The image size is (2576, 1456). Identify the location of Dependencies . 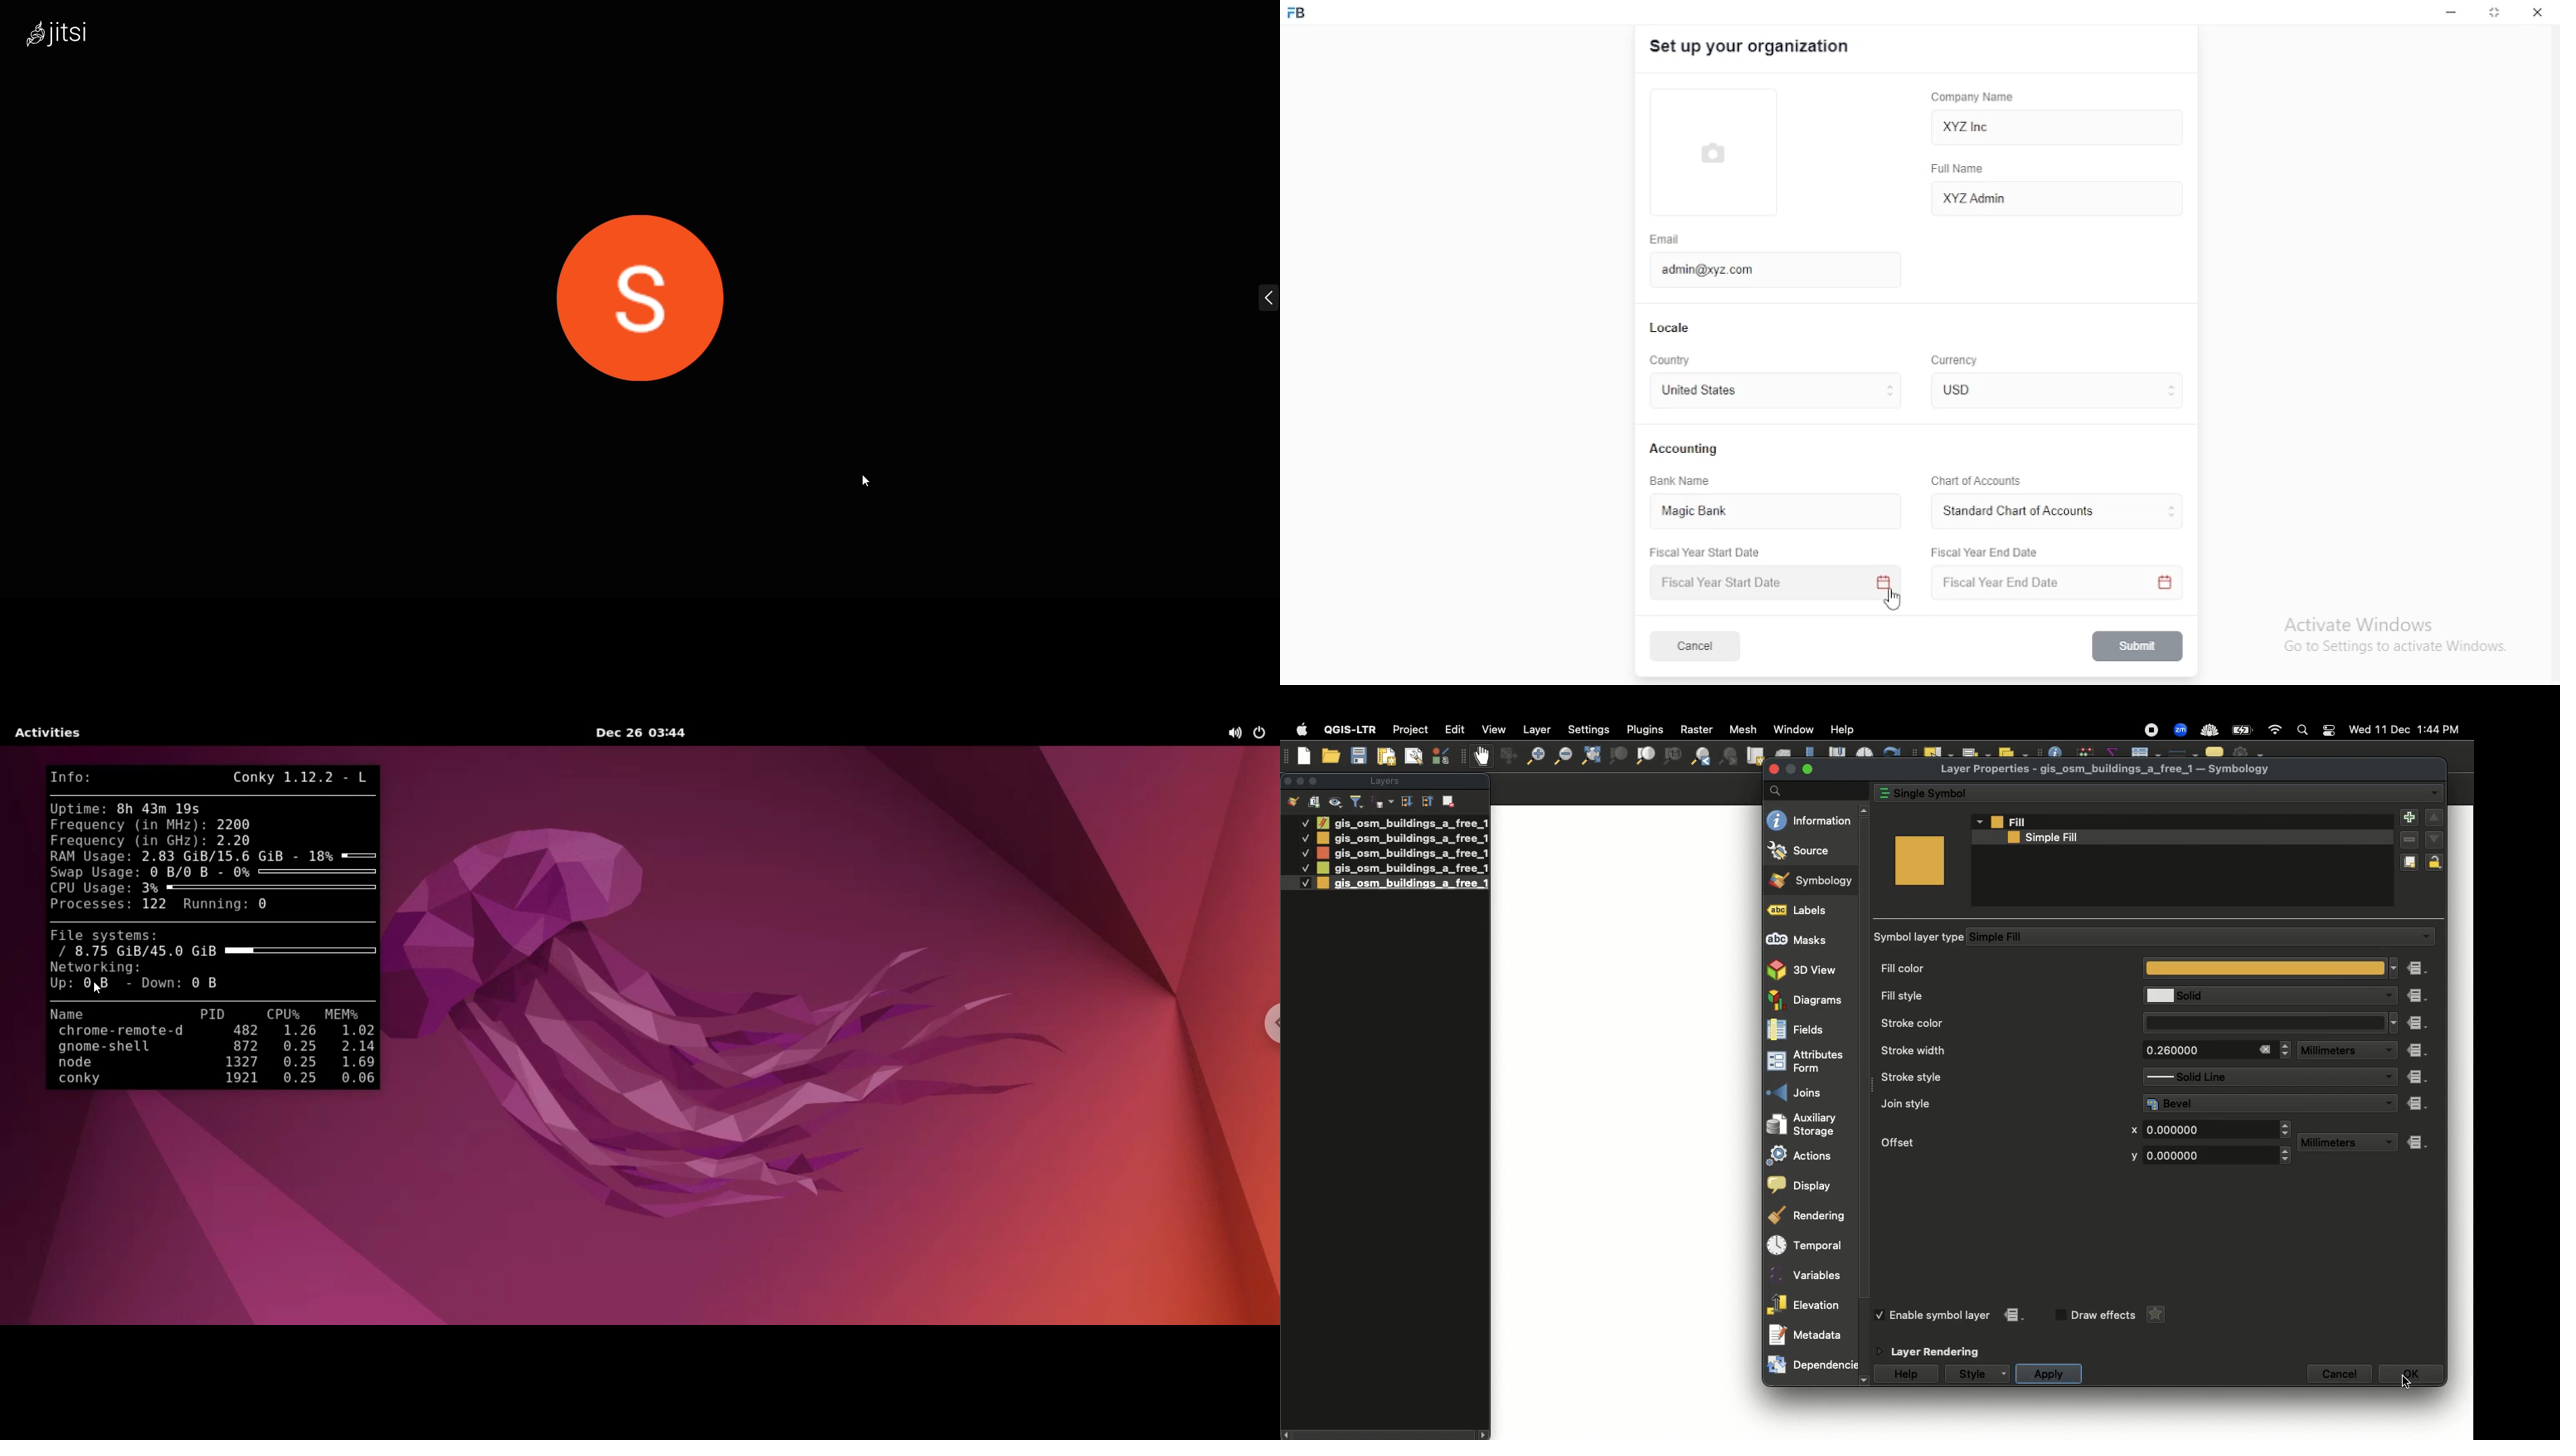
(1812, 1365).